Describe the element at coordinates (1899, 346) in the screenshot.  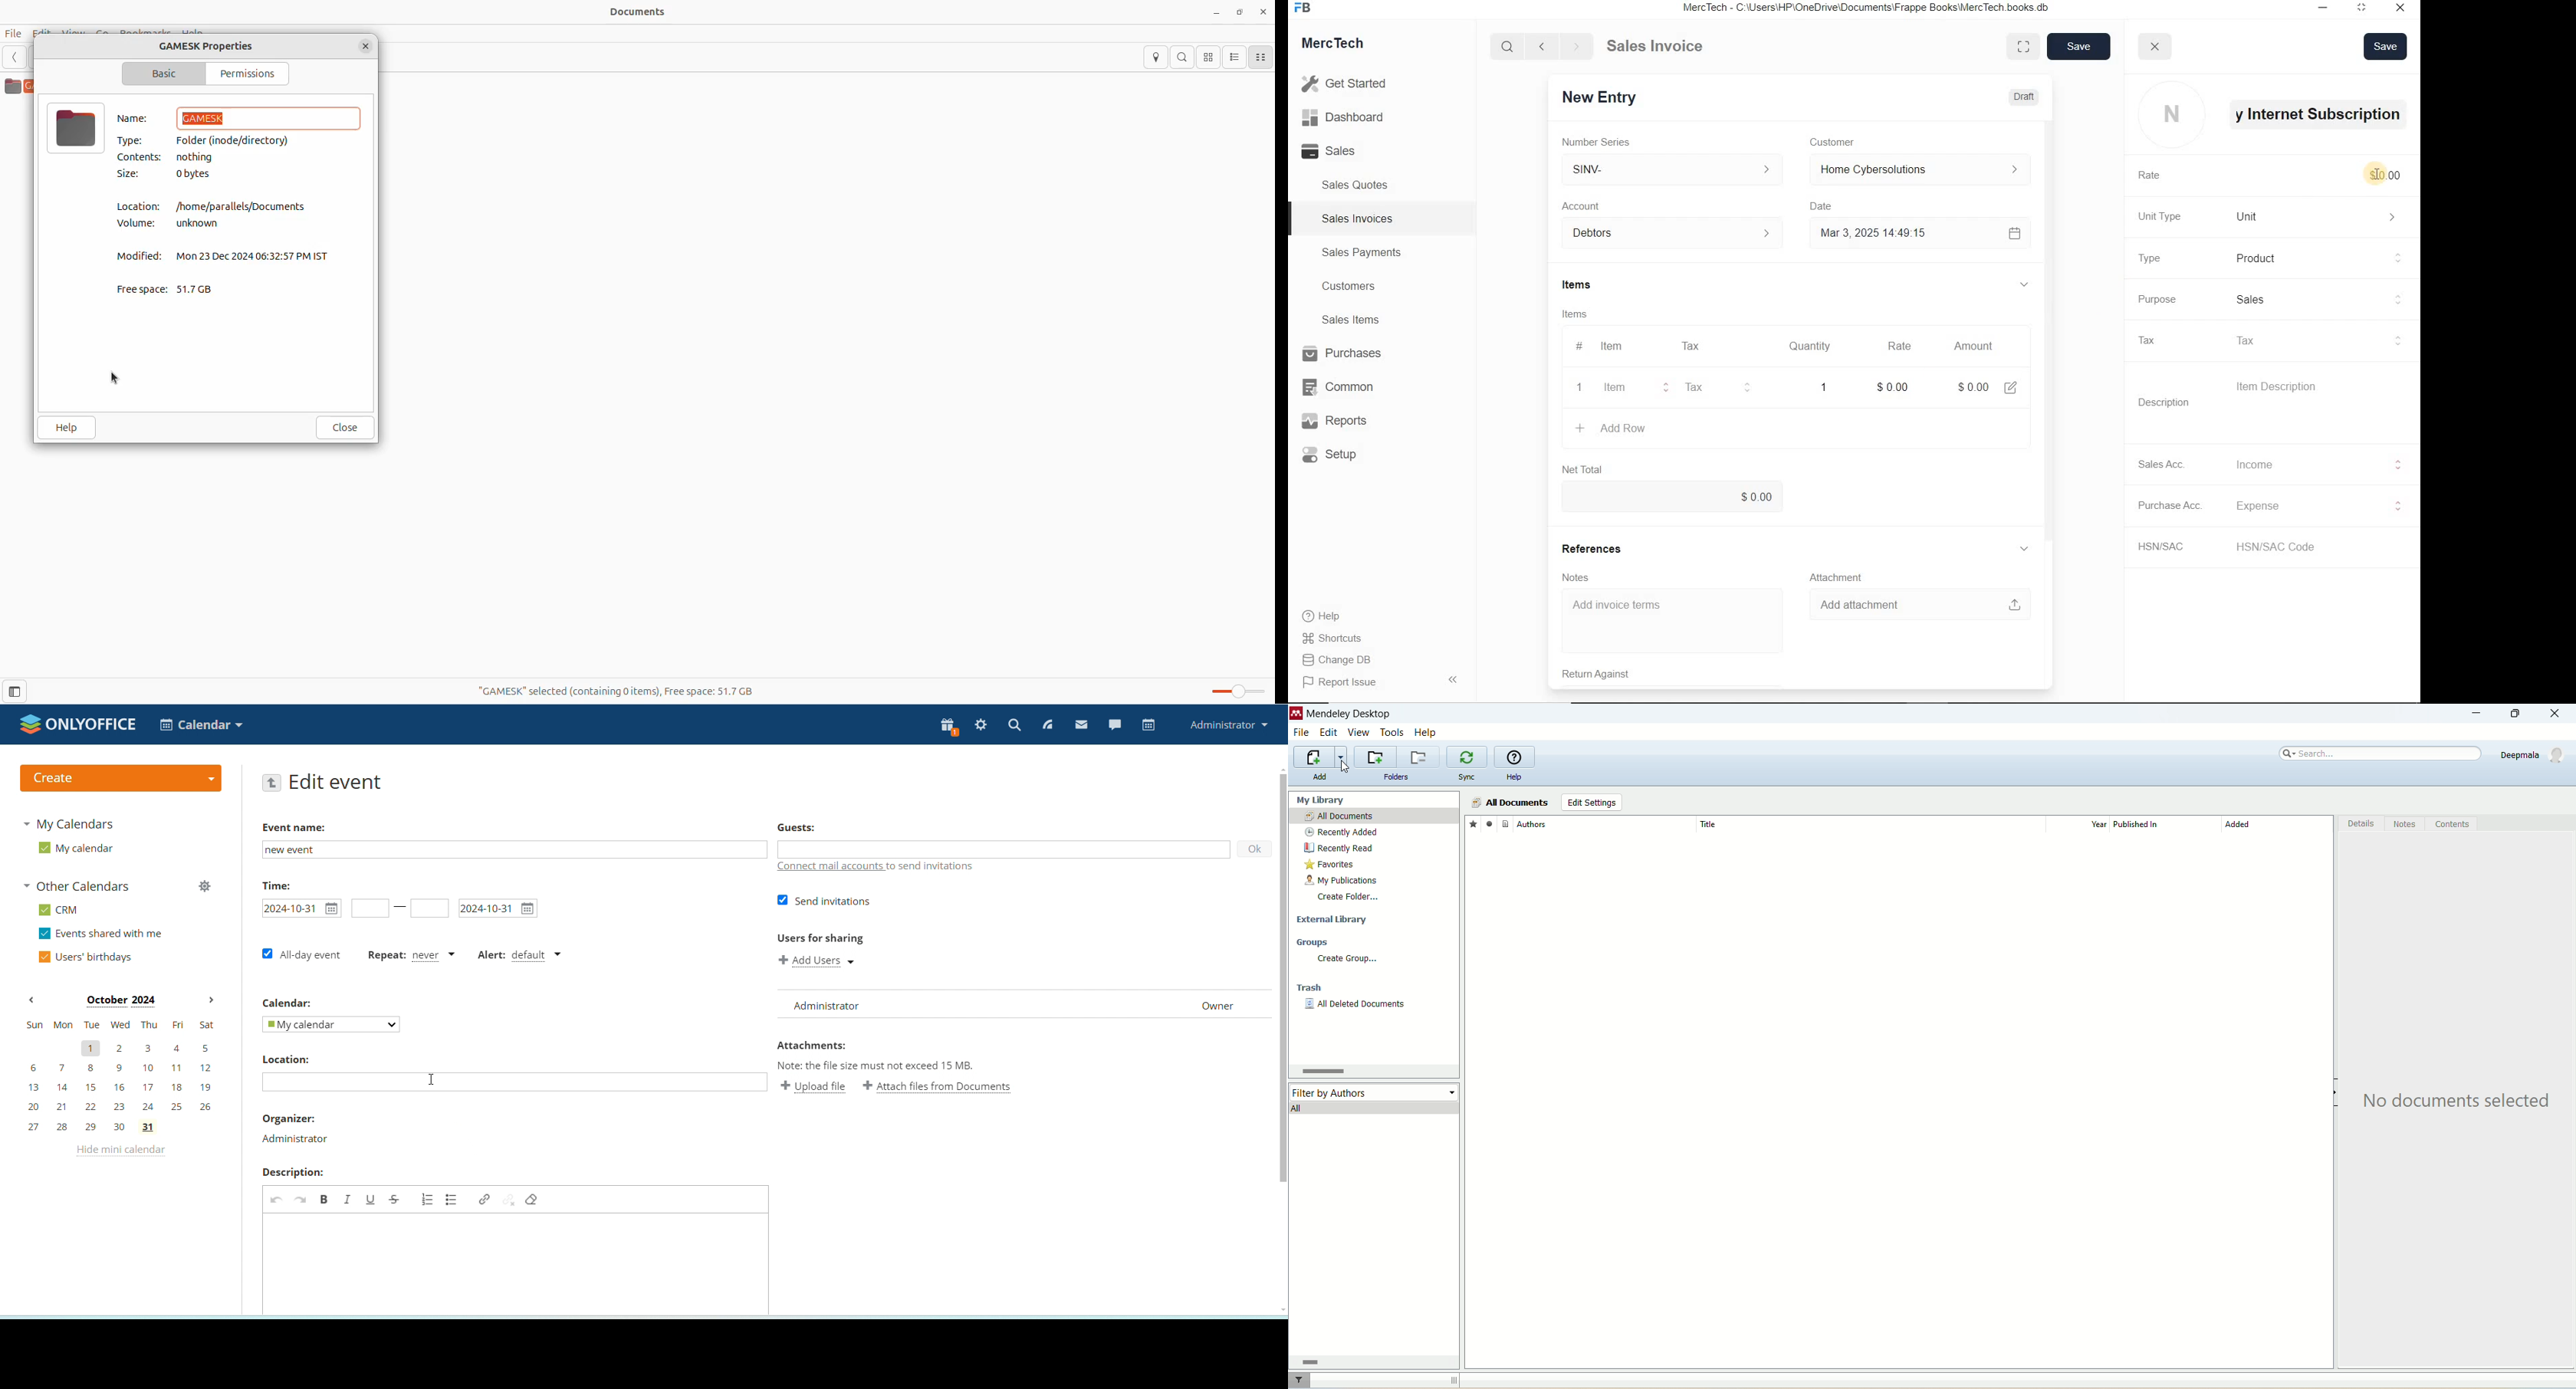
I see `Rate` at that location.